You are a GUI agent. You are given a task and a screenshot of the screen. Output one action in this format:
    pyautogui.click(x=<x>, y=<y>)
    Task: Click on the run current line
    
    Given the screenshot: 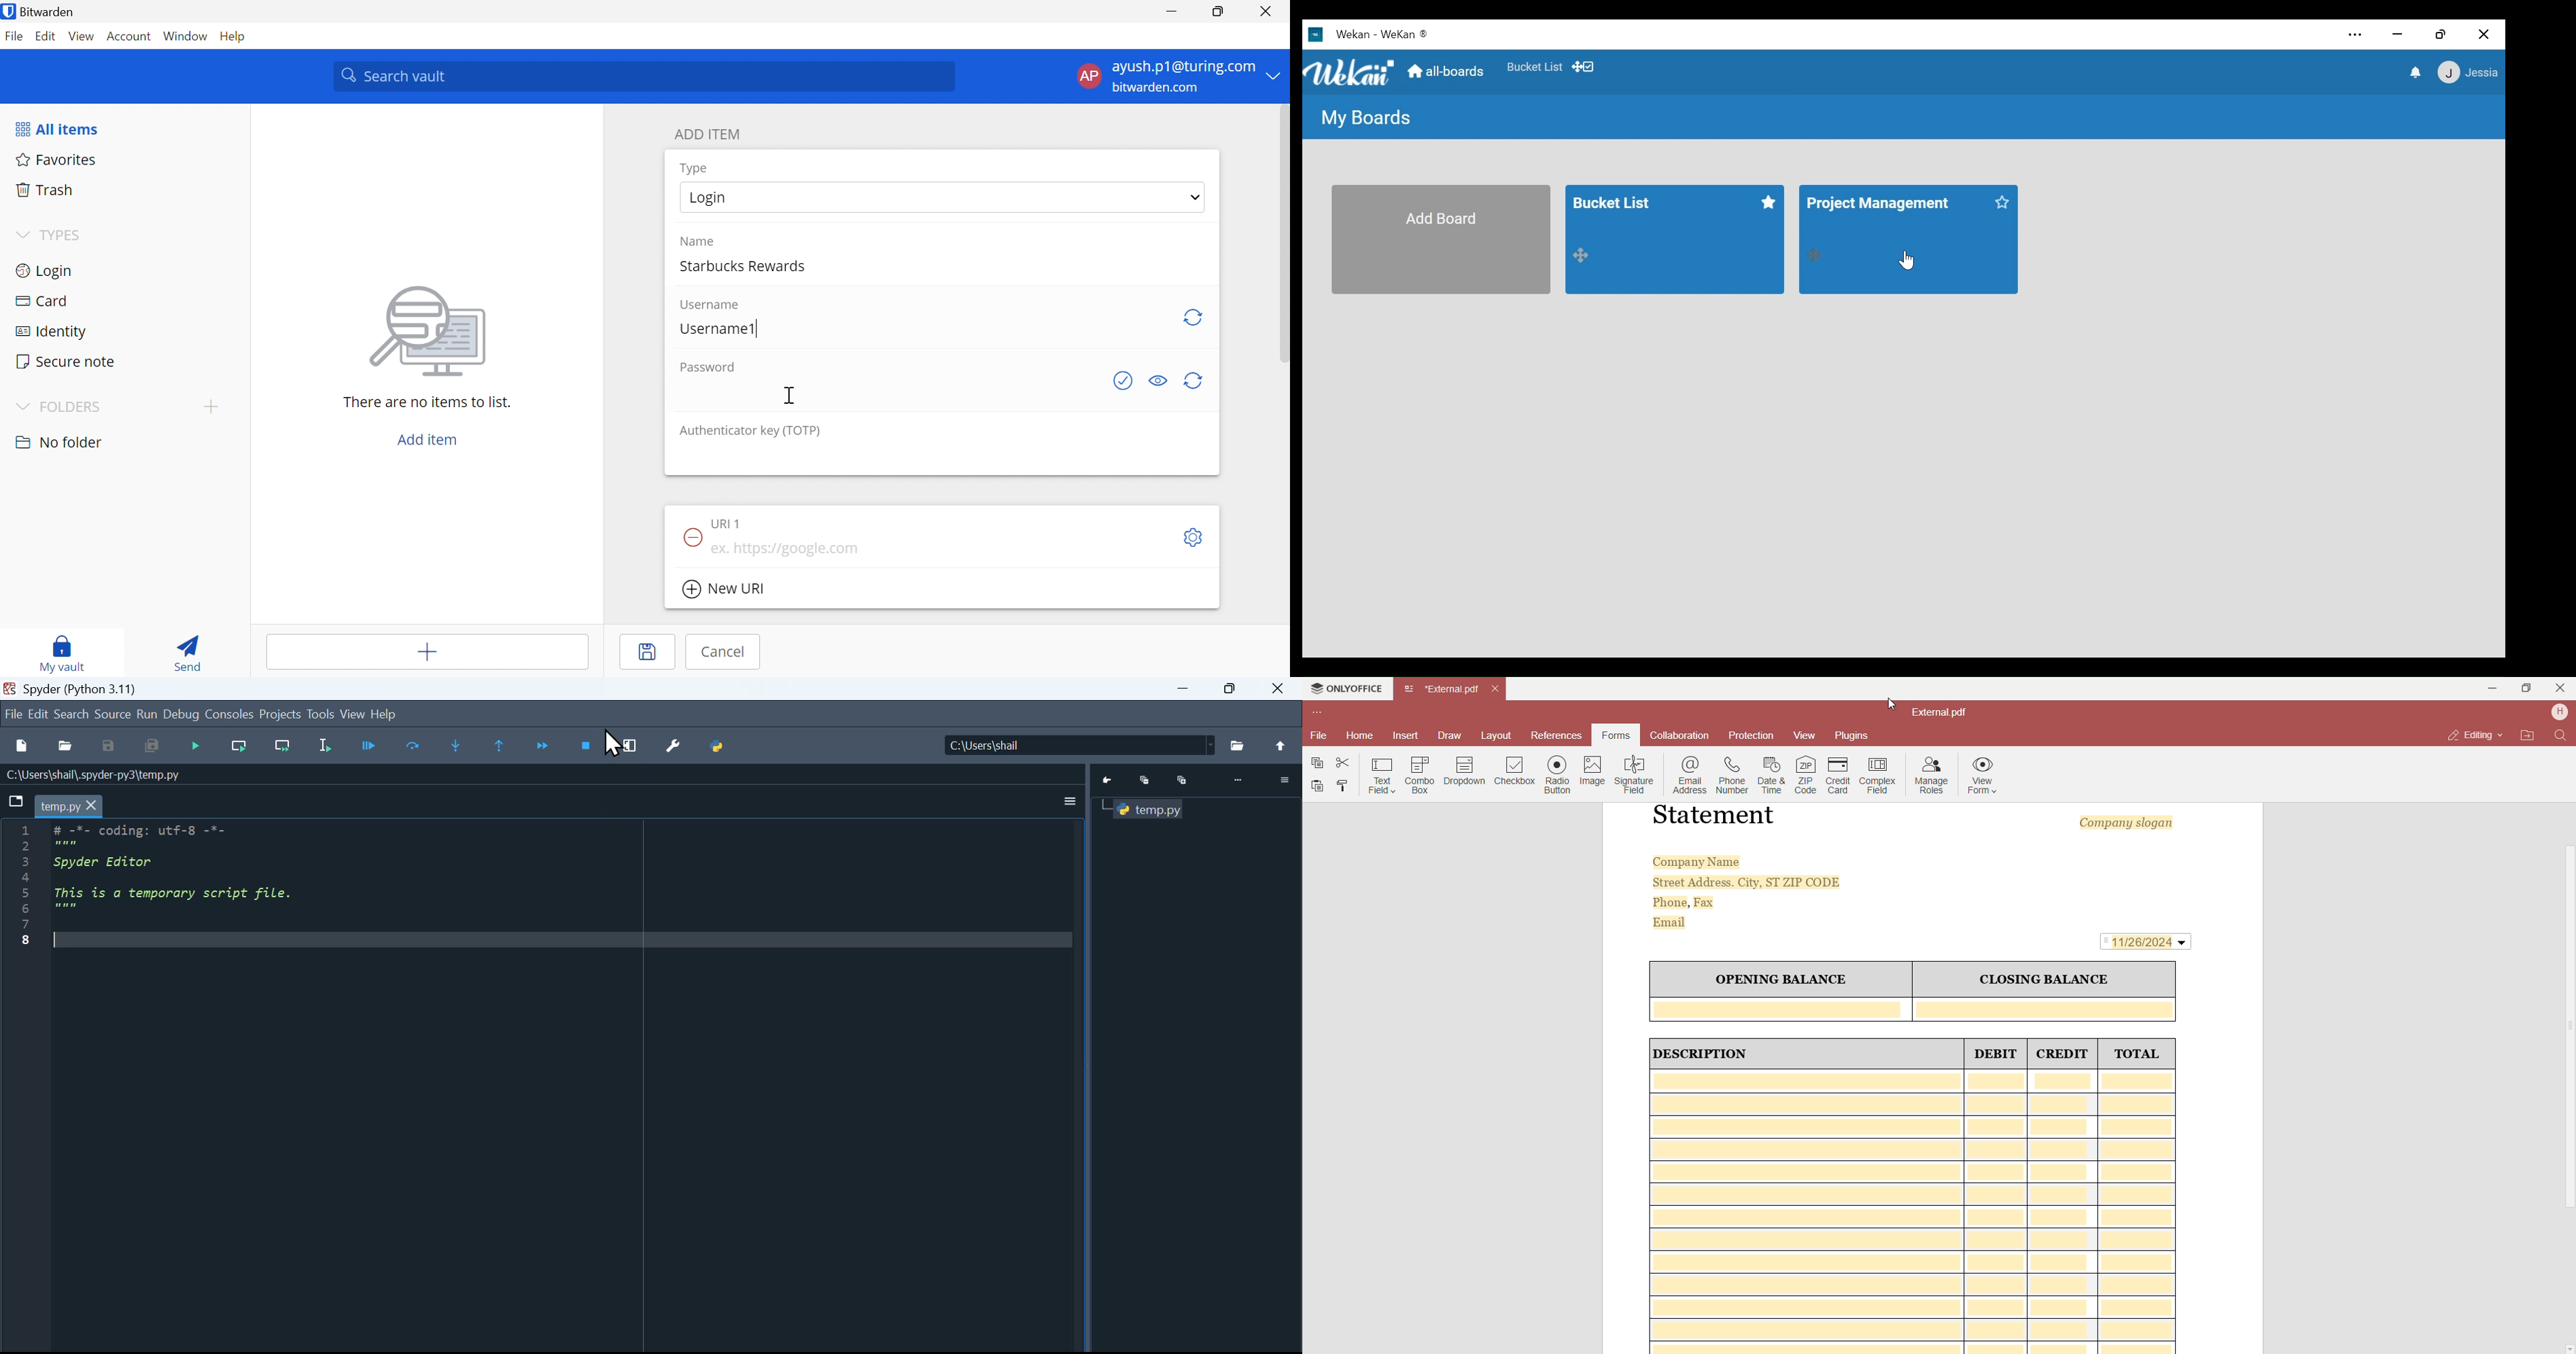 What is the action you would take?
    pyautogui.click(x=239, y=749)
    